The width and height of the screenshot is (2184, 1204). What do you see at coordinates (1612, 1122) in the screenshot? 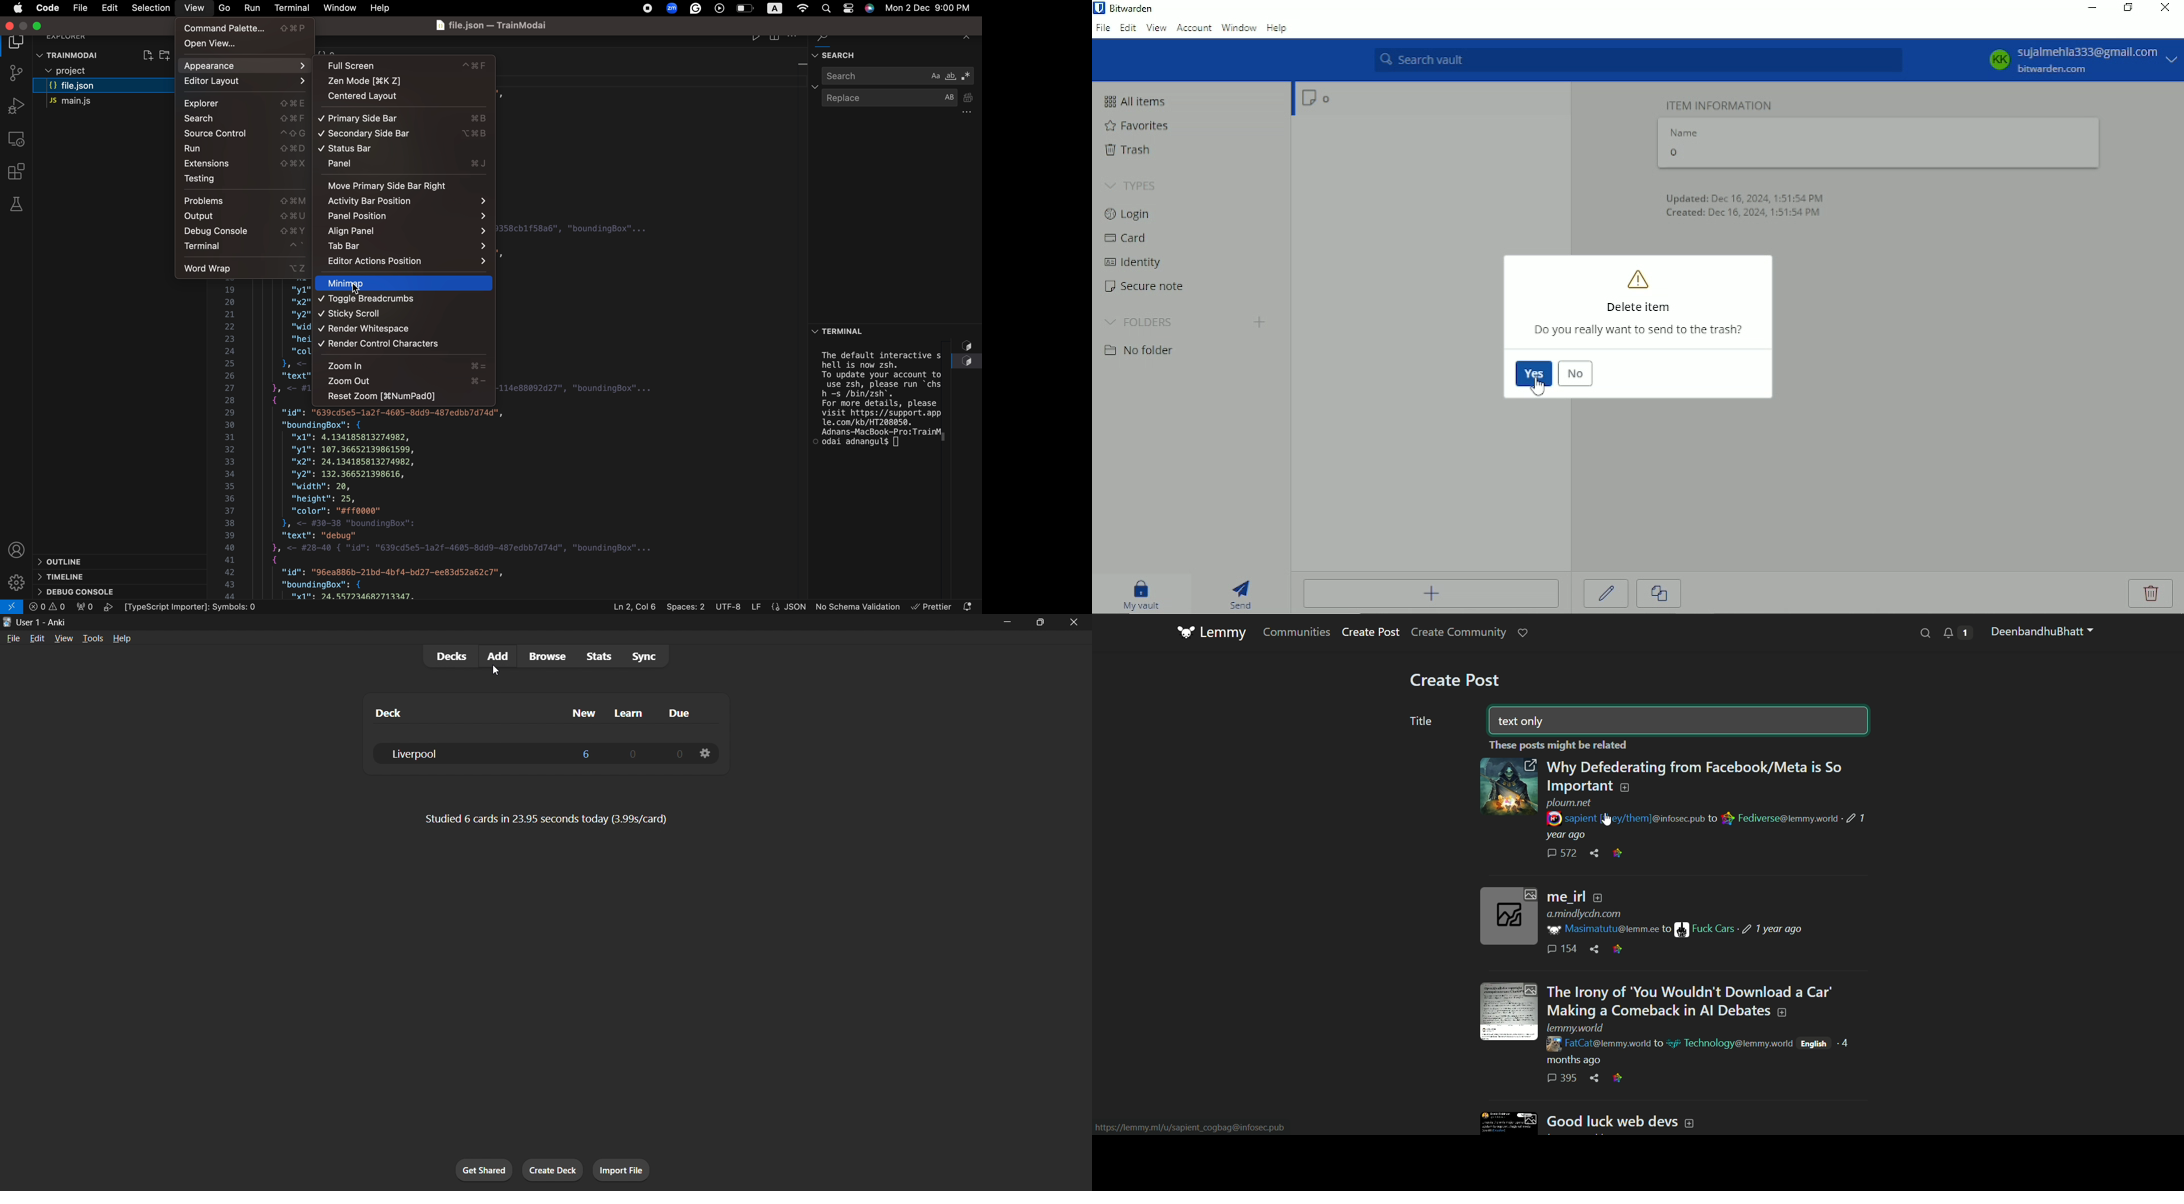
I see `Text` at bounding box center [1612, 1122].